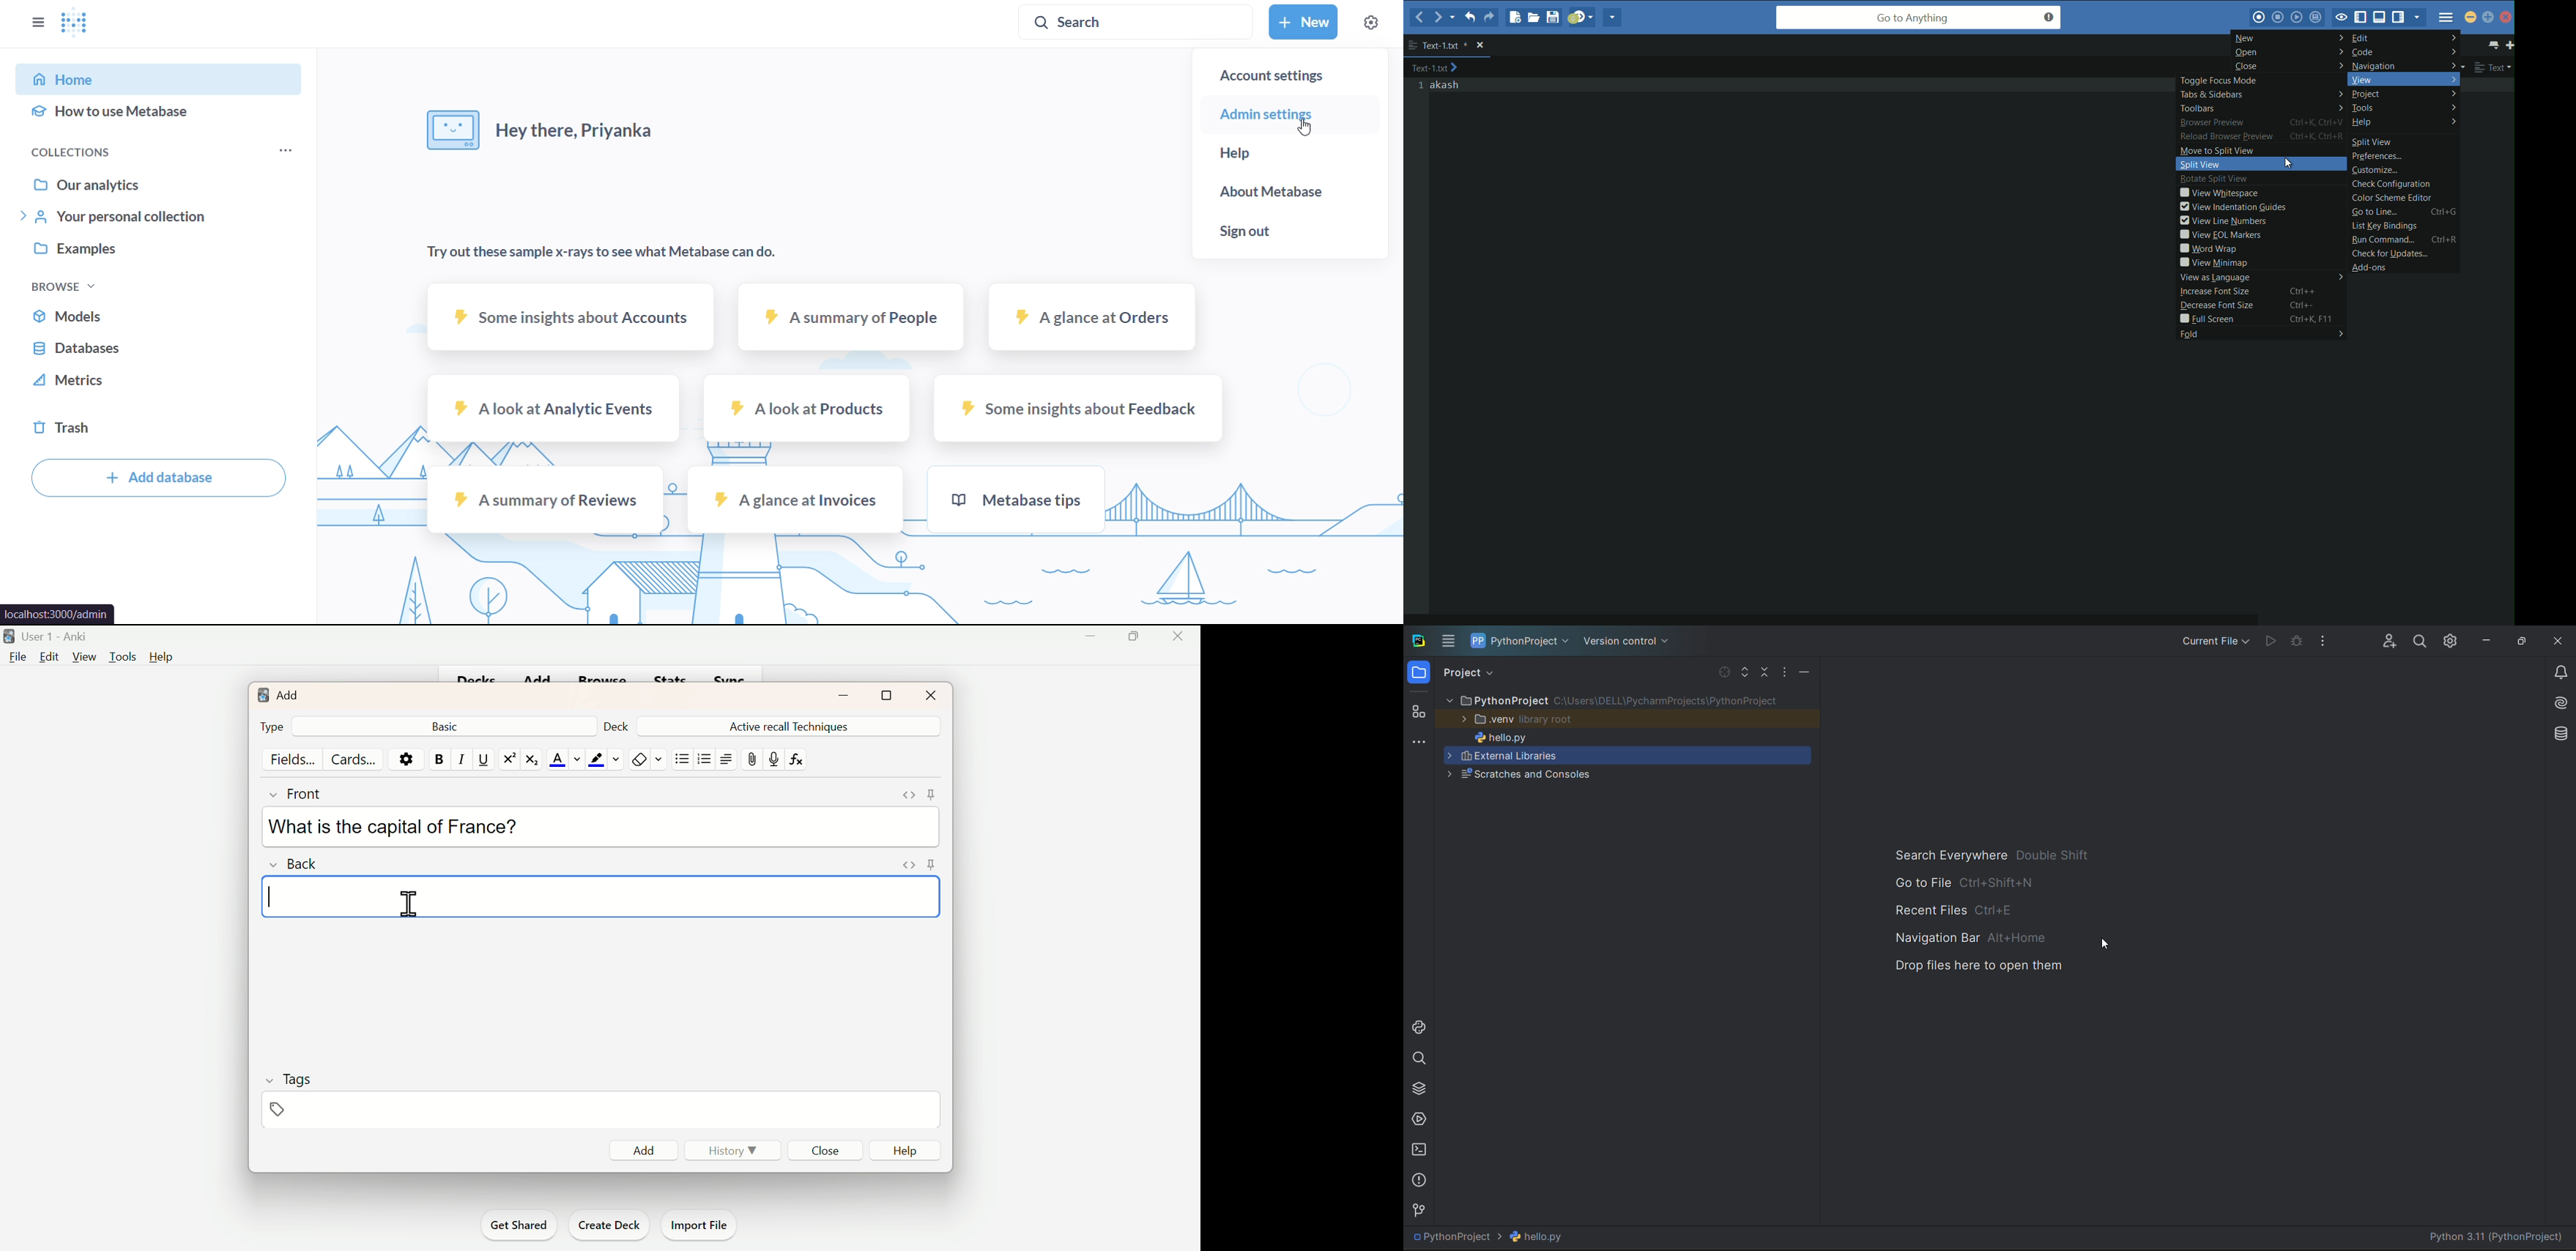 The height and width of the screenshot is (1260, 2576). I want to click on Help, so click(162, 658).